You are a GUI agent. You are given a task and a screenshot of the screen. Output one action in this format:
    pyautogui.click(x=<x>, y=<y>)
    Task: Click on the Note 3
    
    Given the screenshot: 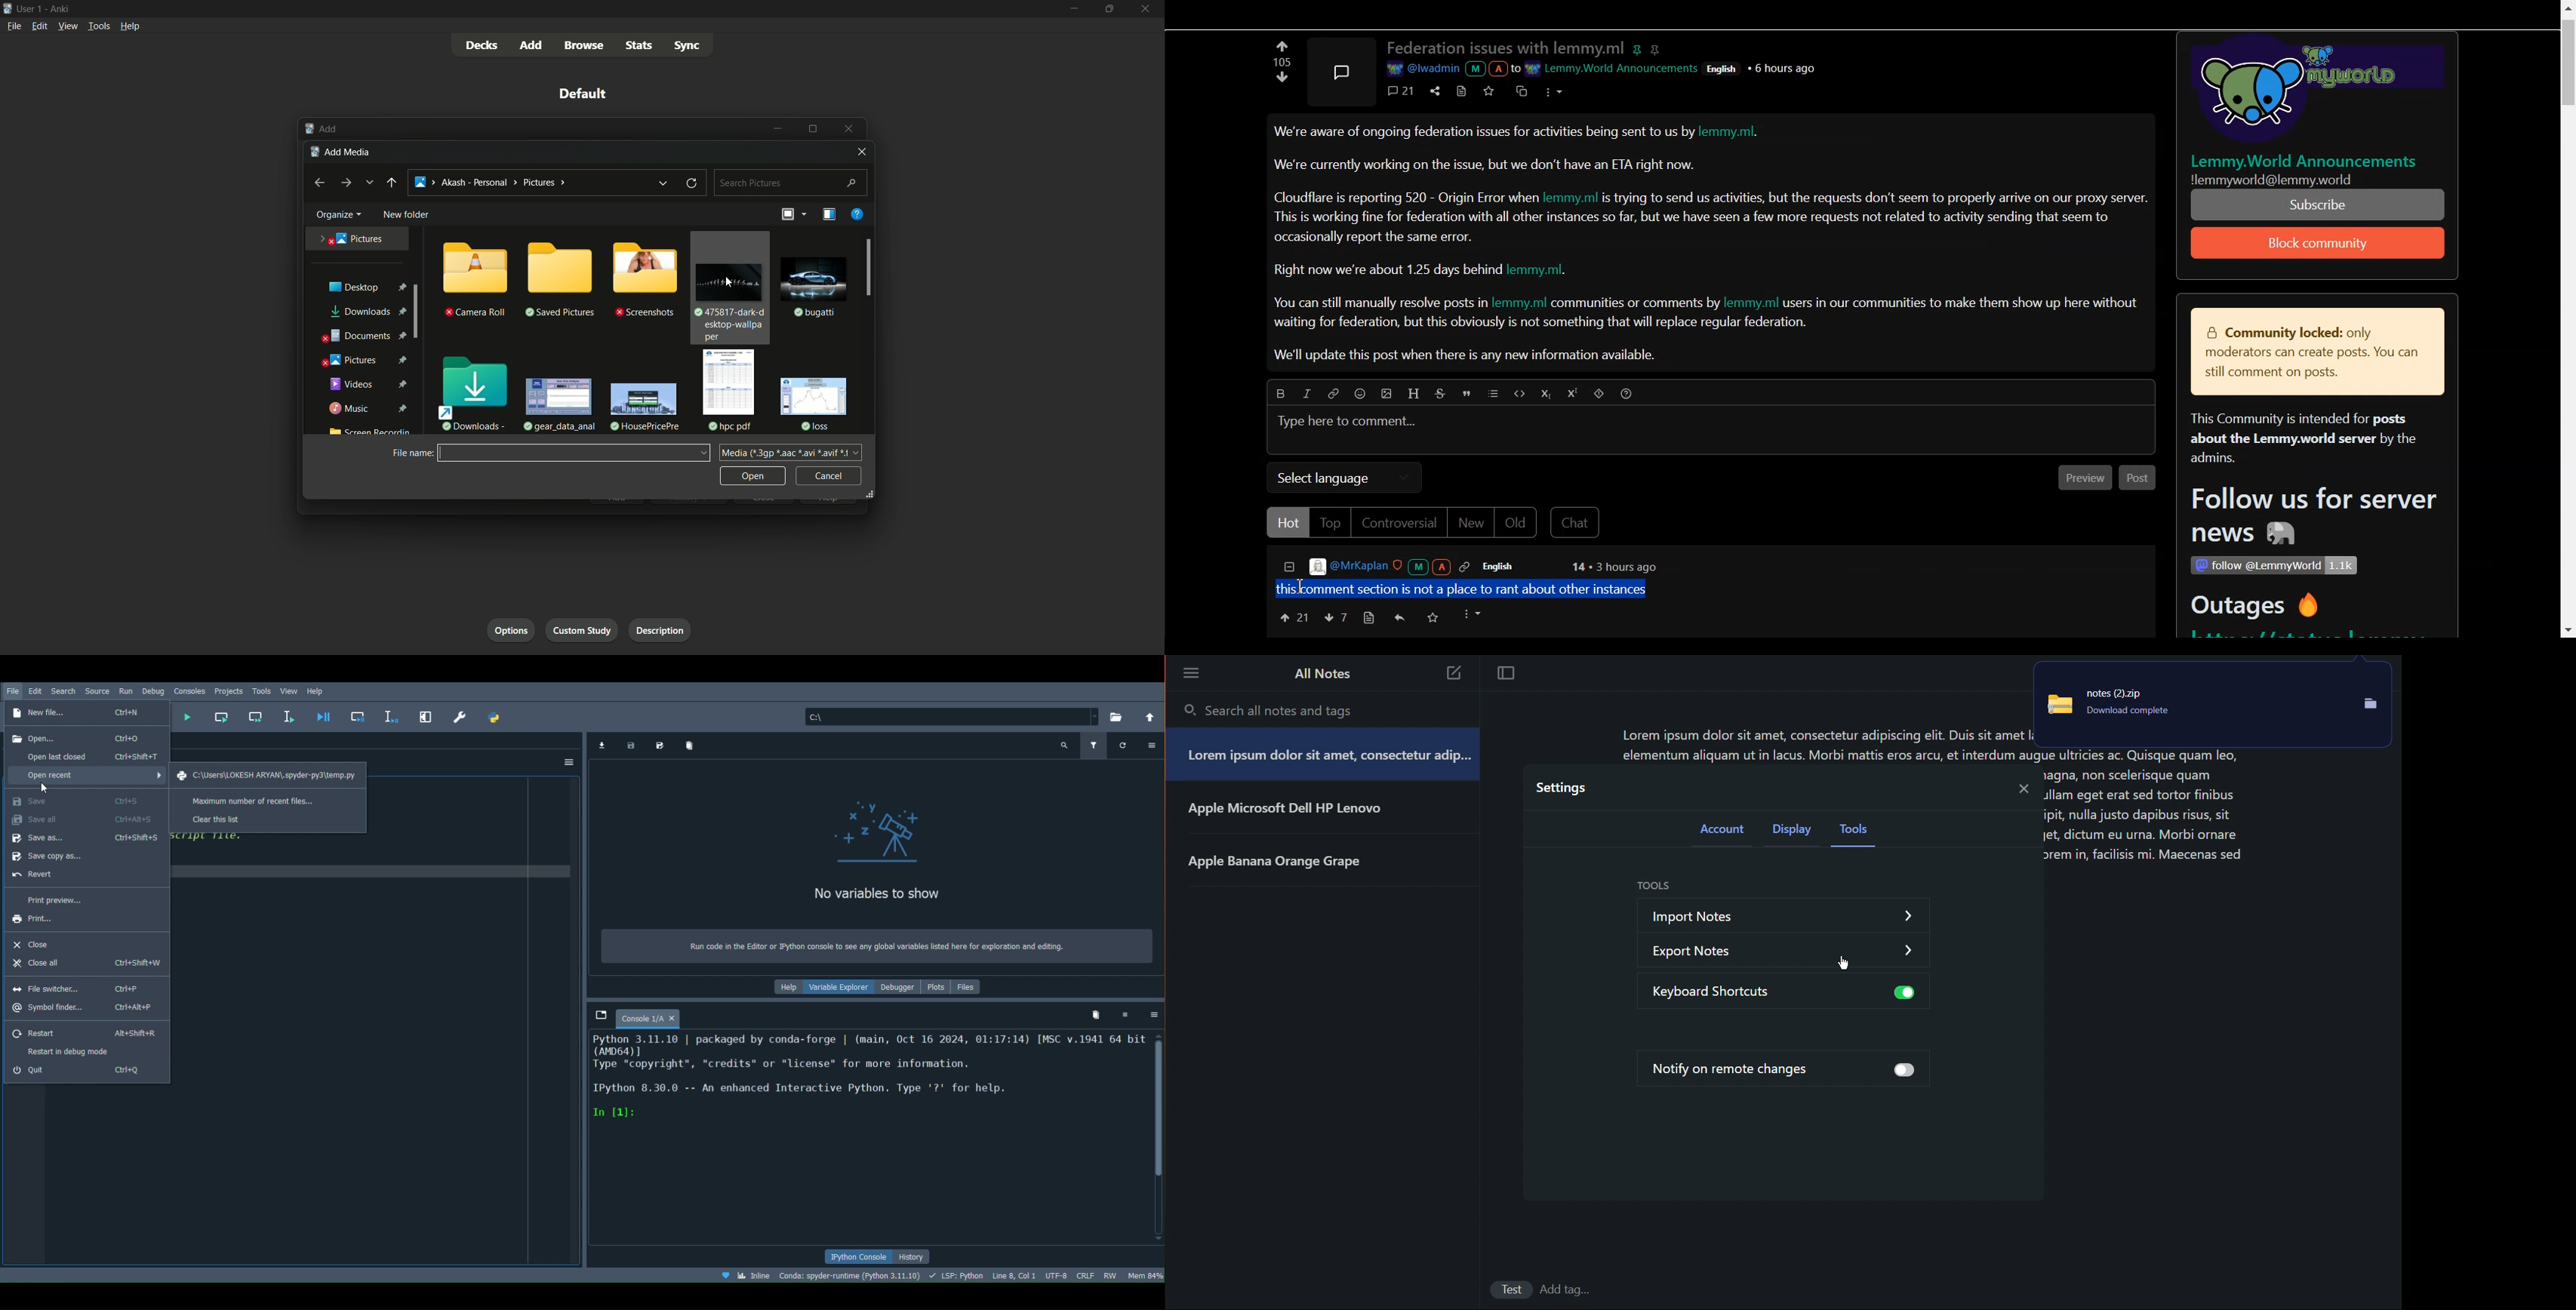 What is the action you would take?
    pyautogui.click(x=1320, y=860)
    